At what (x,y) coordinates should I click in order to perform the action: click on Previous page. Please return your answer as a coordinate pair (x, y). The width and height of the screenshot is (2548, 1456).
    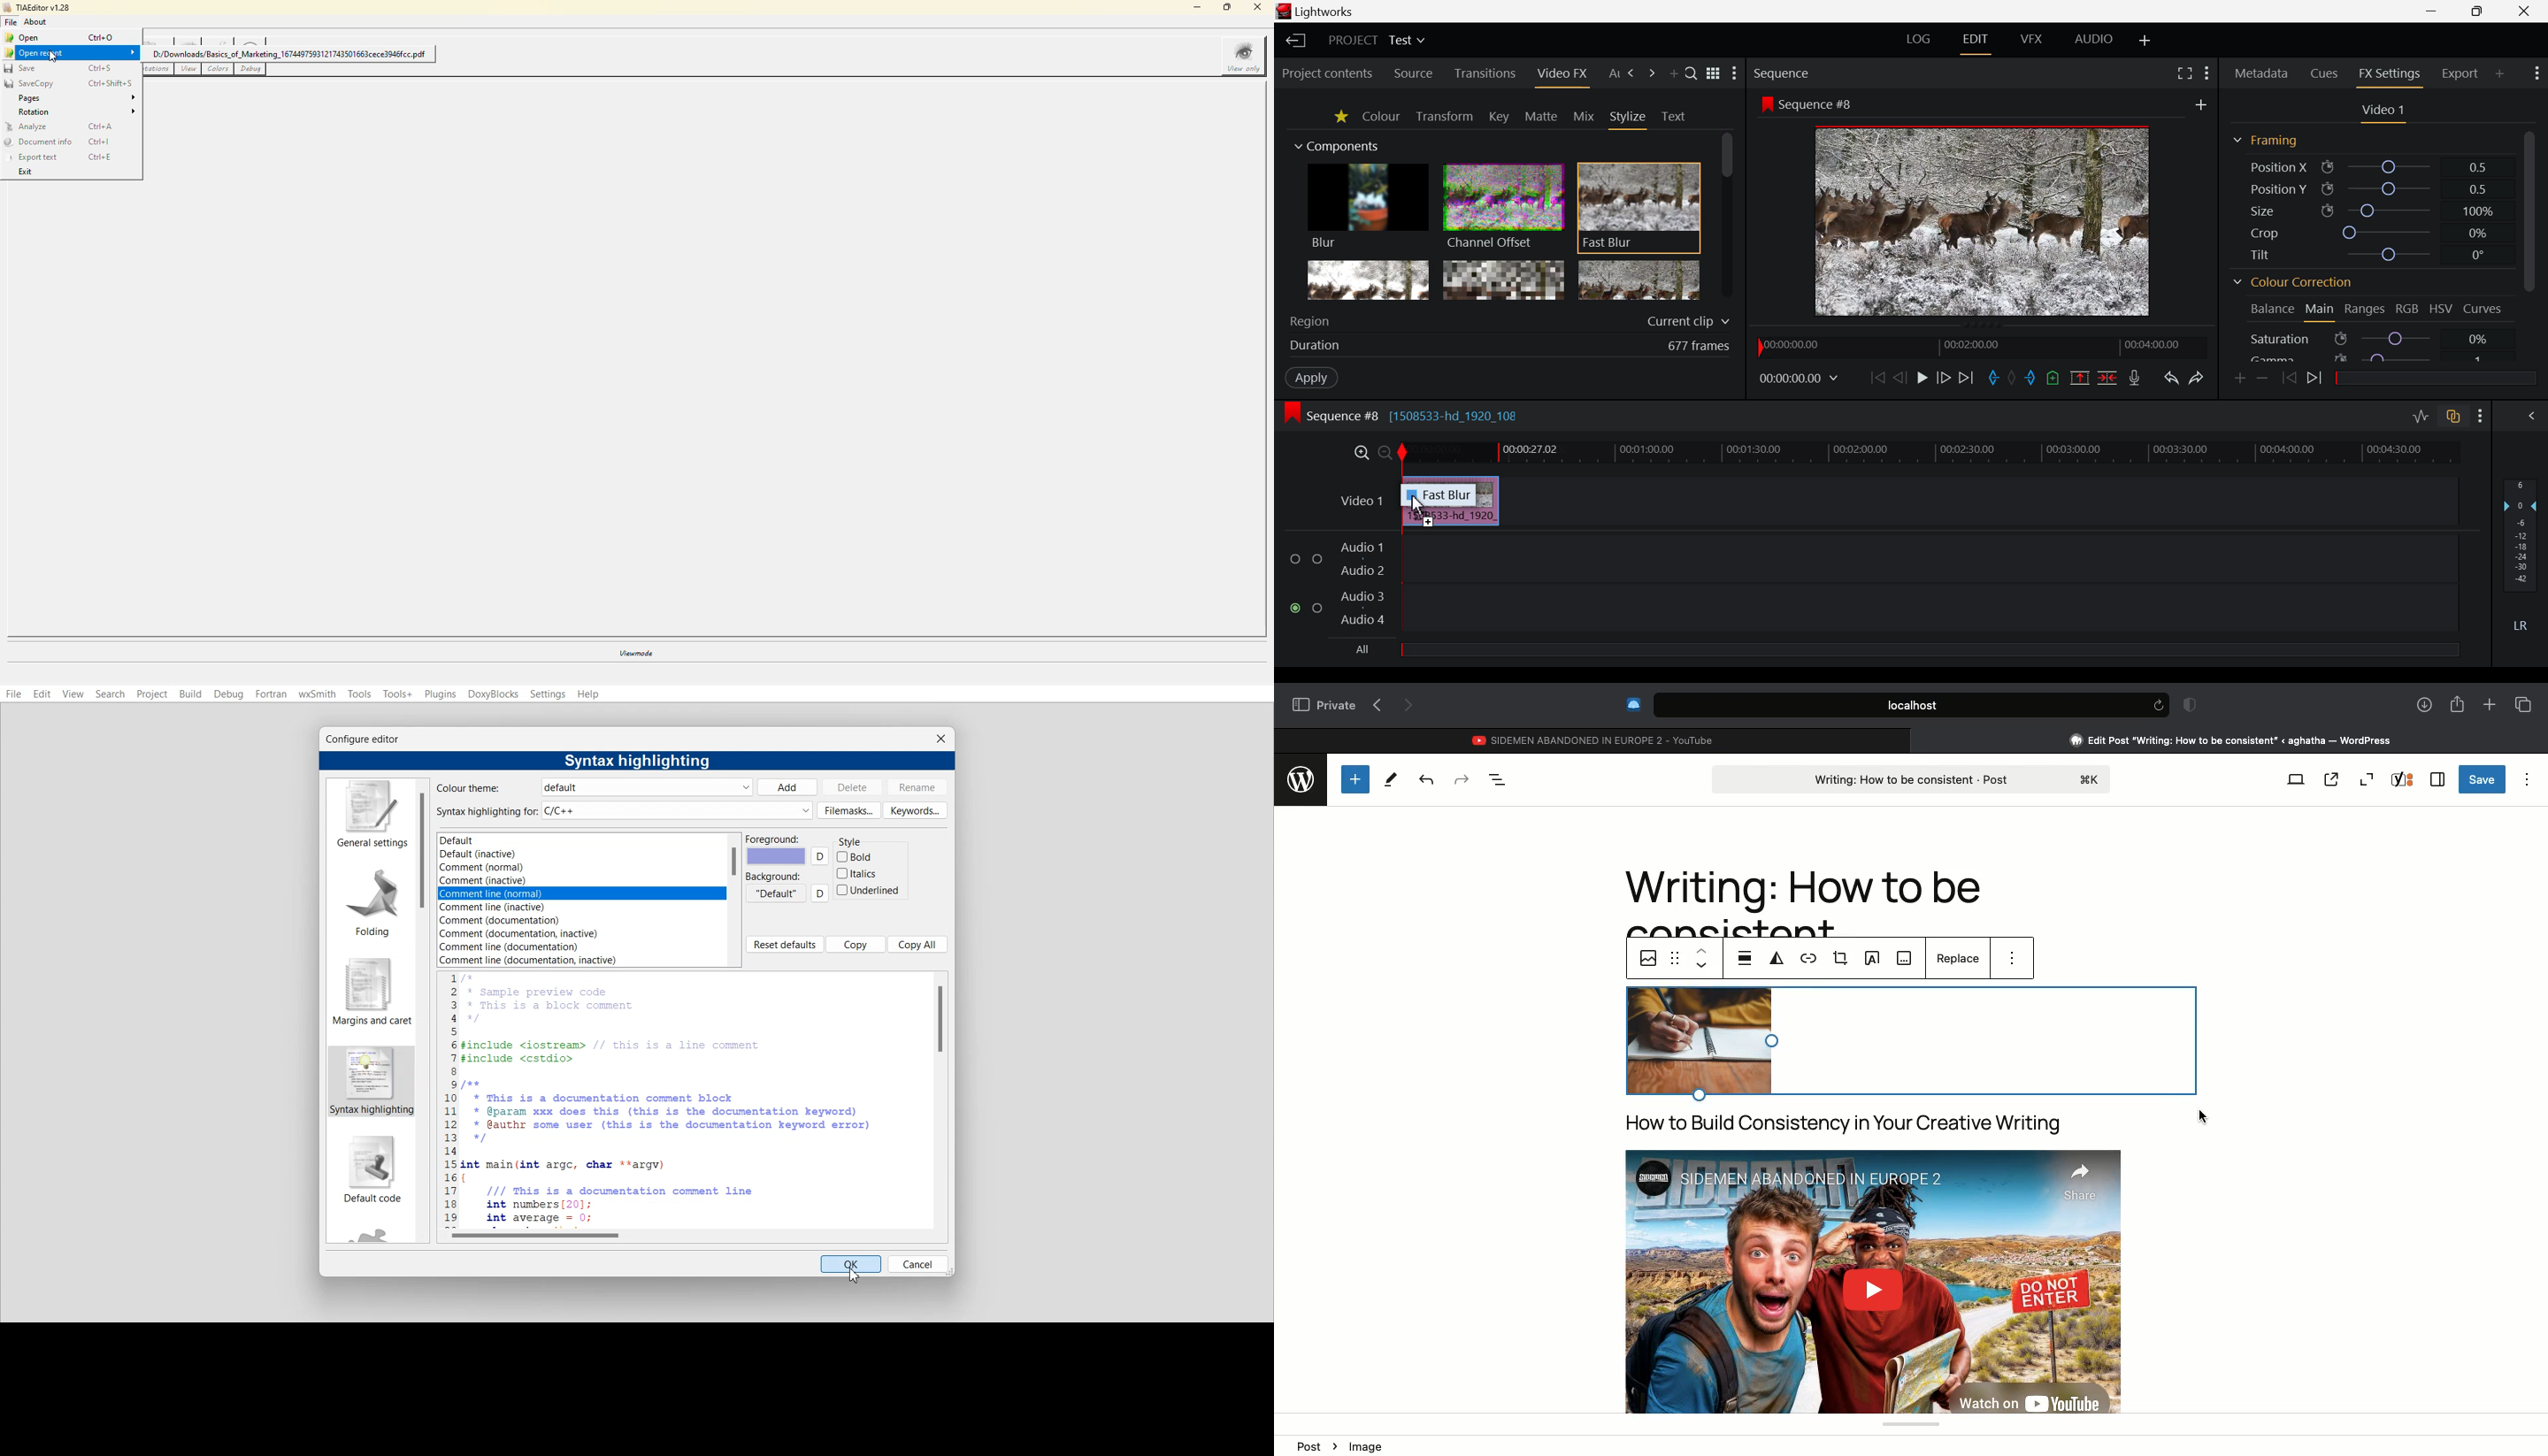
    Looking at the image, I should click on (1377, 706).